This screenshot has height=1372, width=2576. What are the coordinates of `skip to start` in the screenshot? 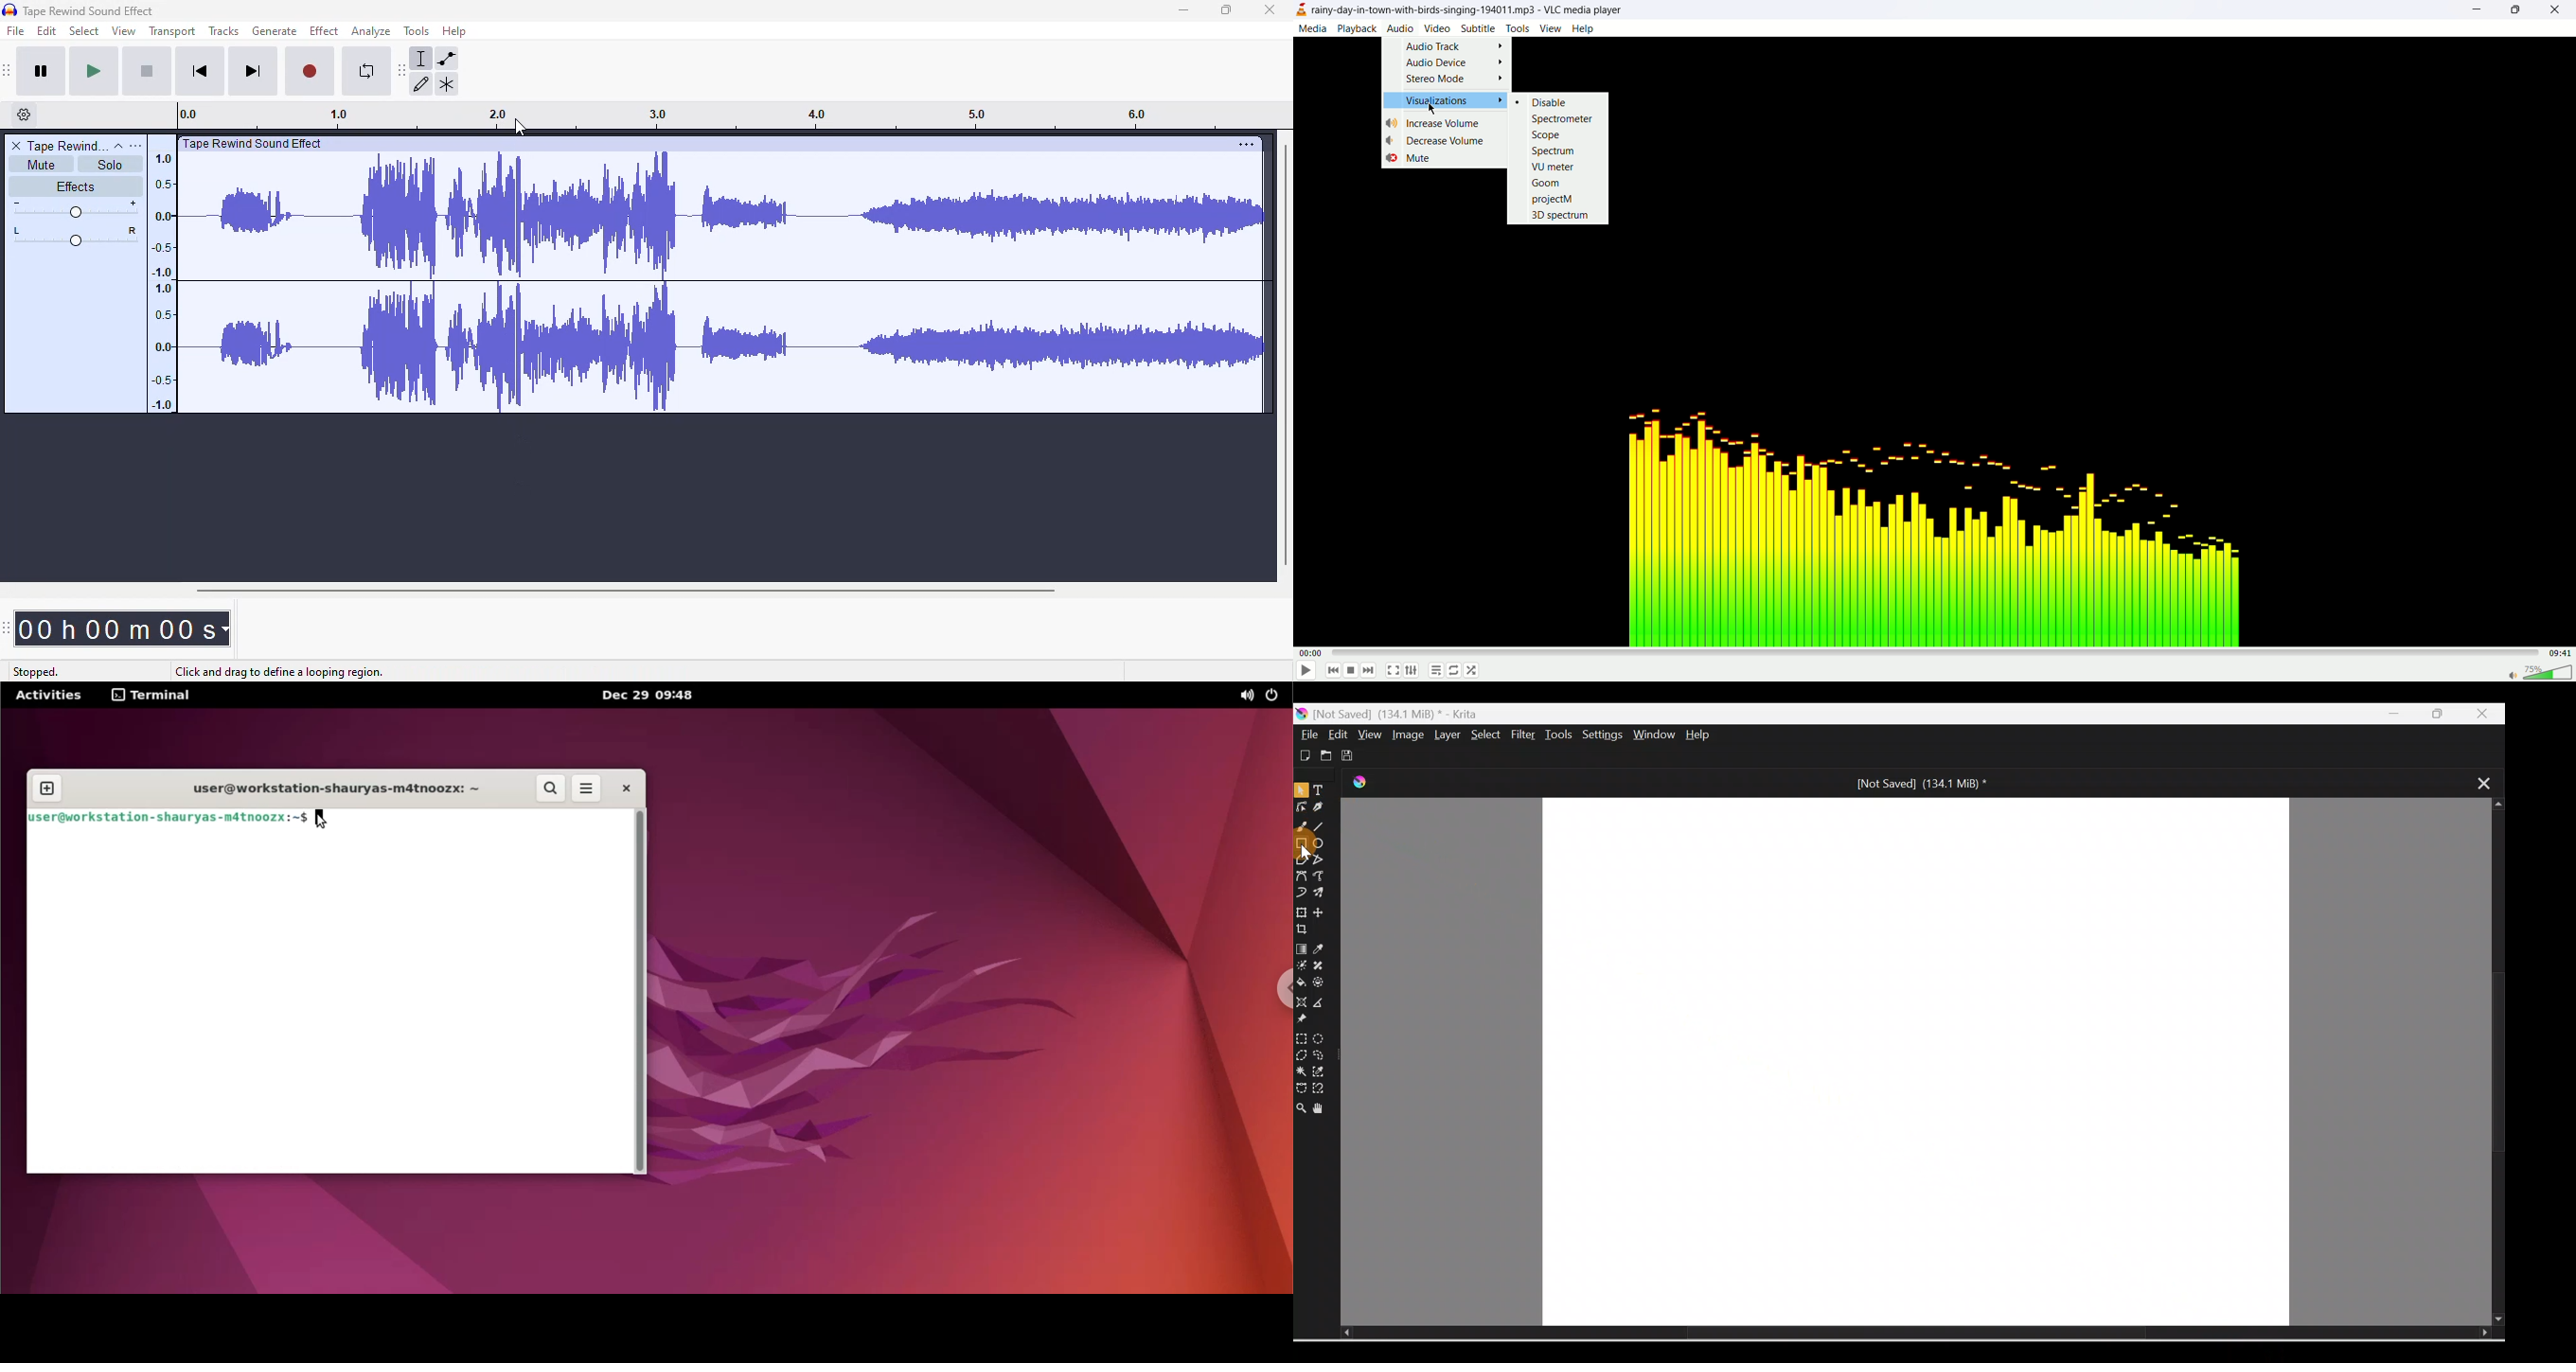 It's located at (201, 71).